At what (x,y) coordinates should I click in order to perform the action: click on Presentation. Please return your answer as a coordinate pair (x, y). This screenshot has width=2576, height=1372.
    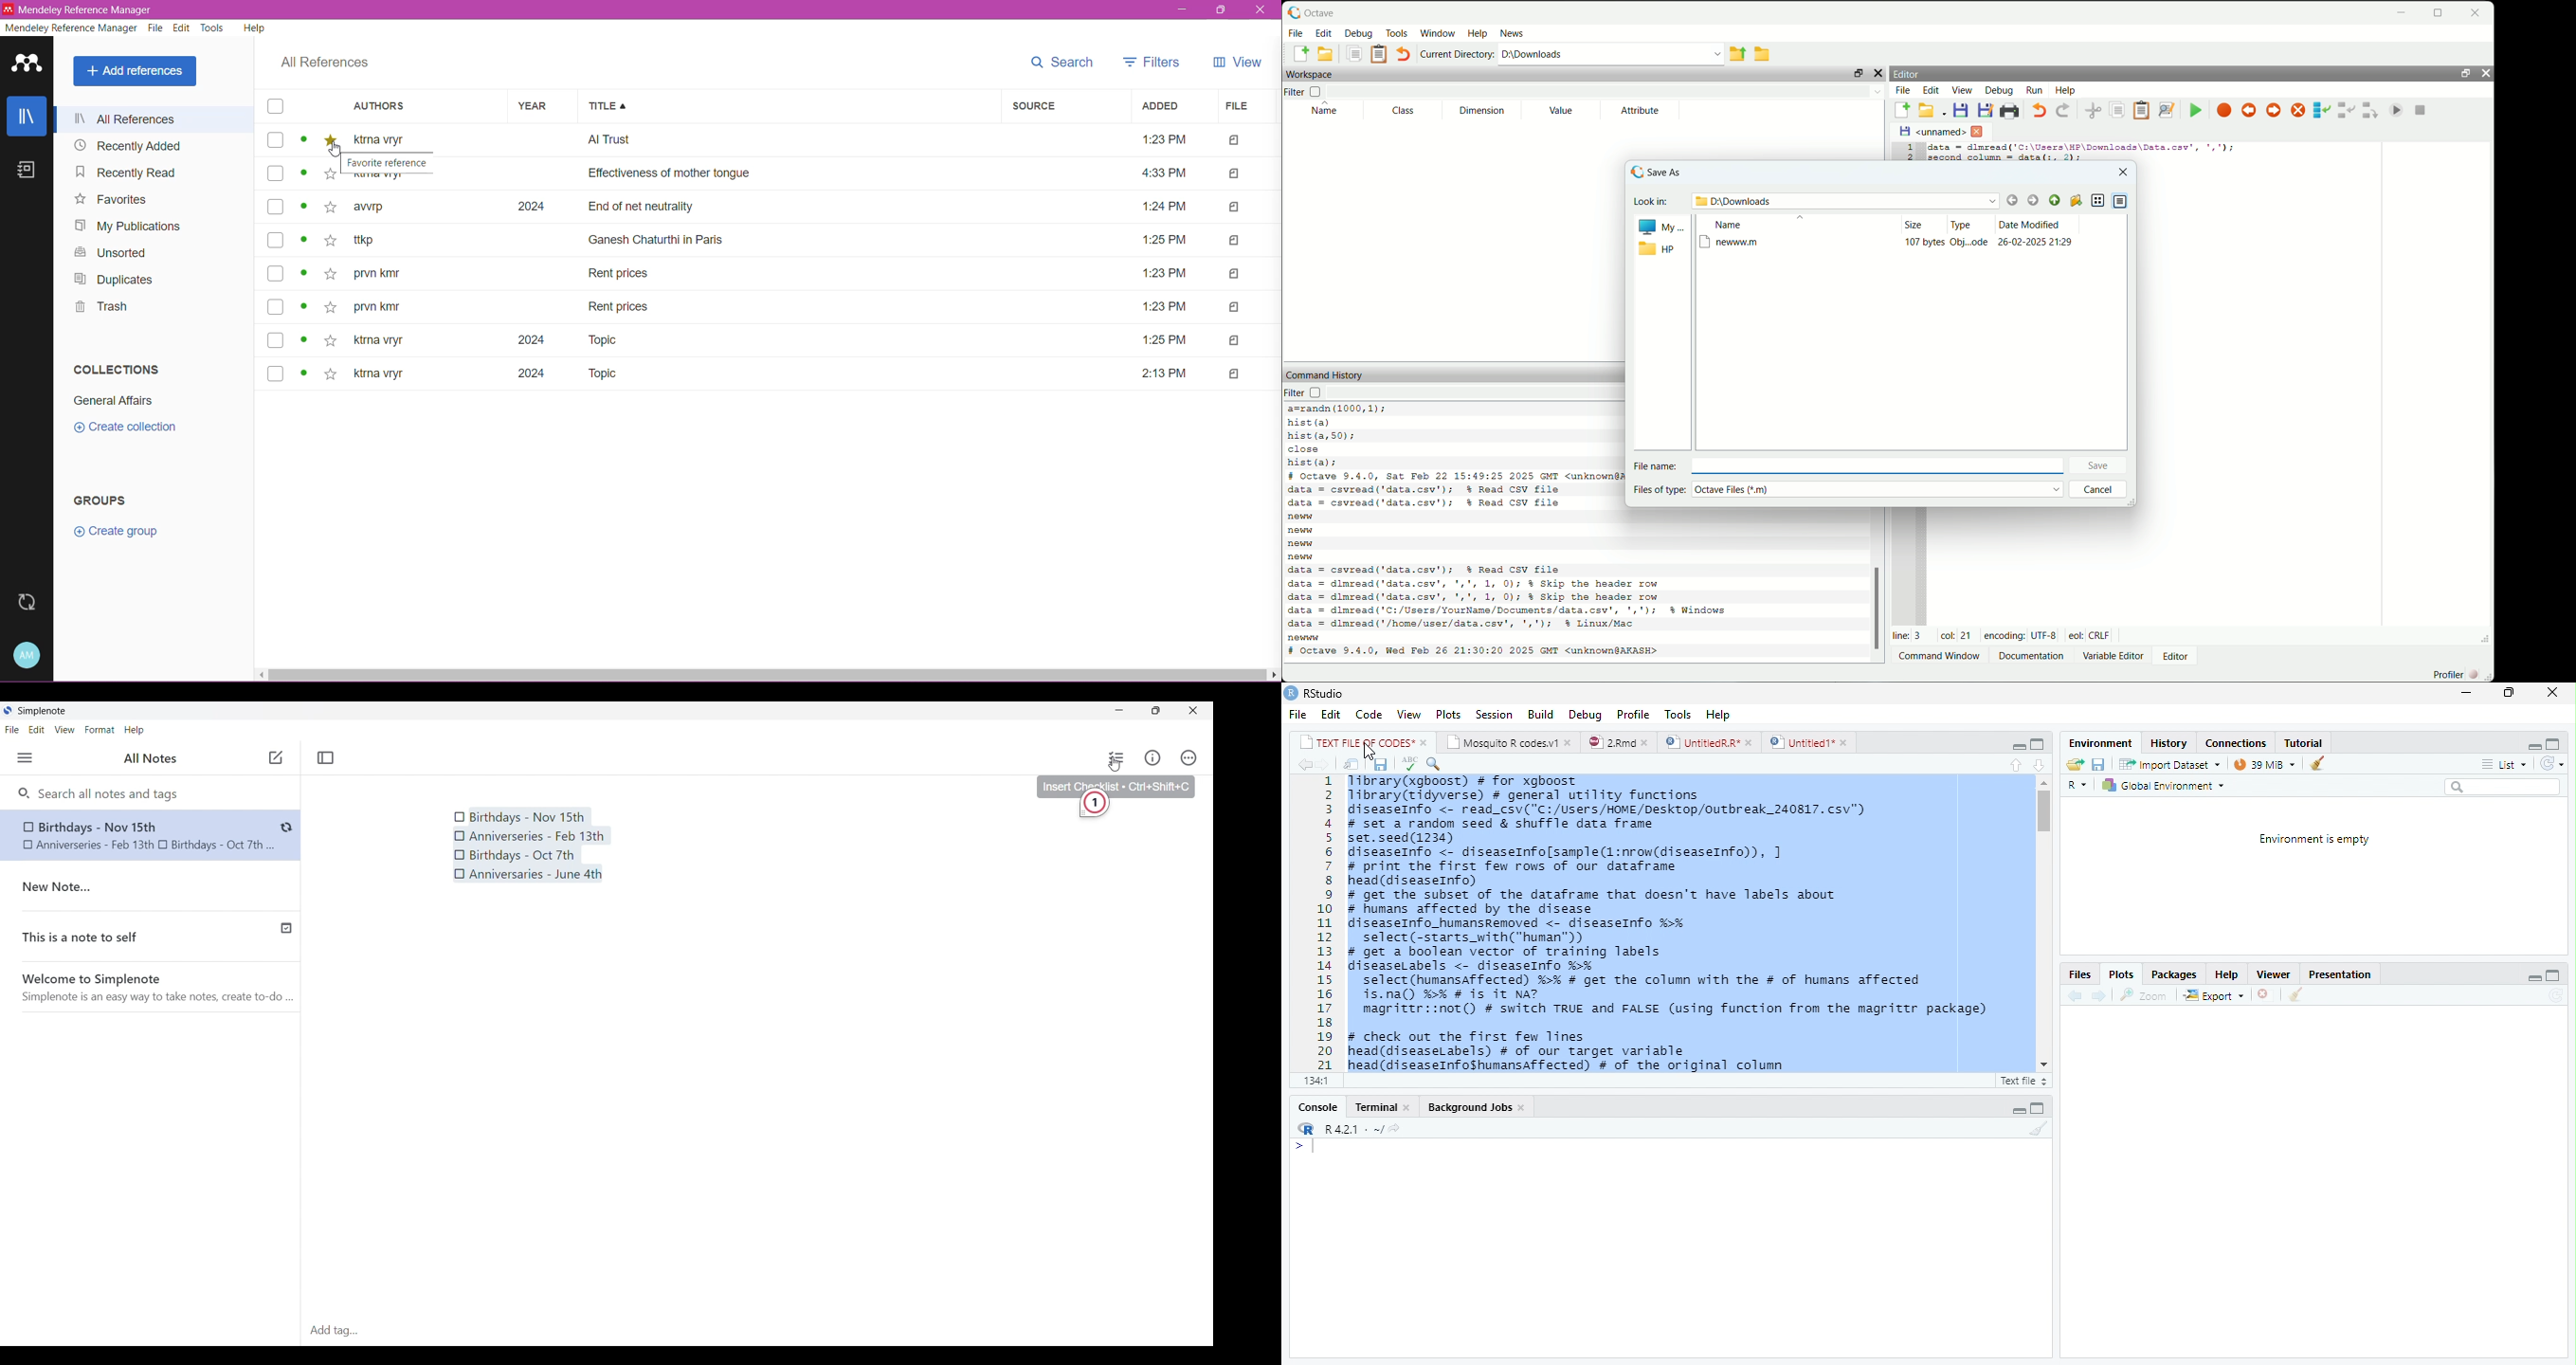
    Looking at the image, I should click on (2342, 973).